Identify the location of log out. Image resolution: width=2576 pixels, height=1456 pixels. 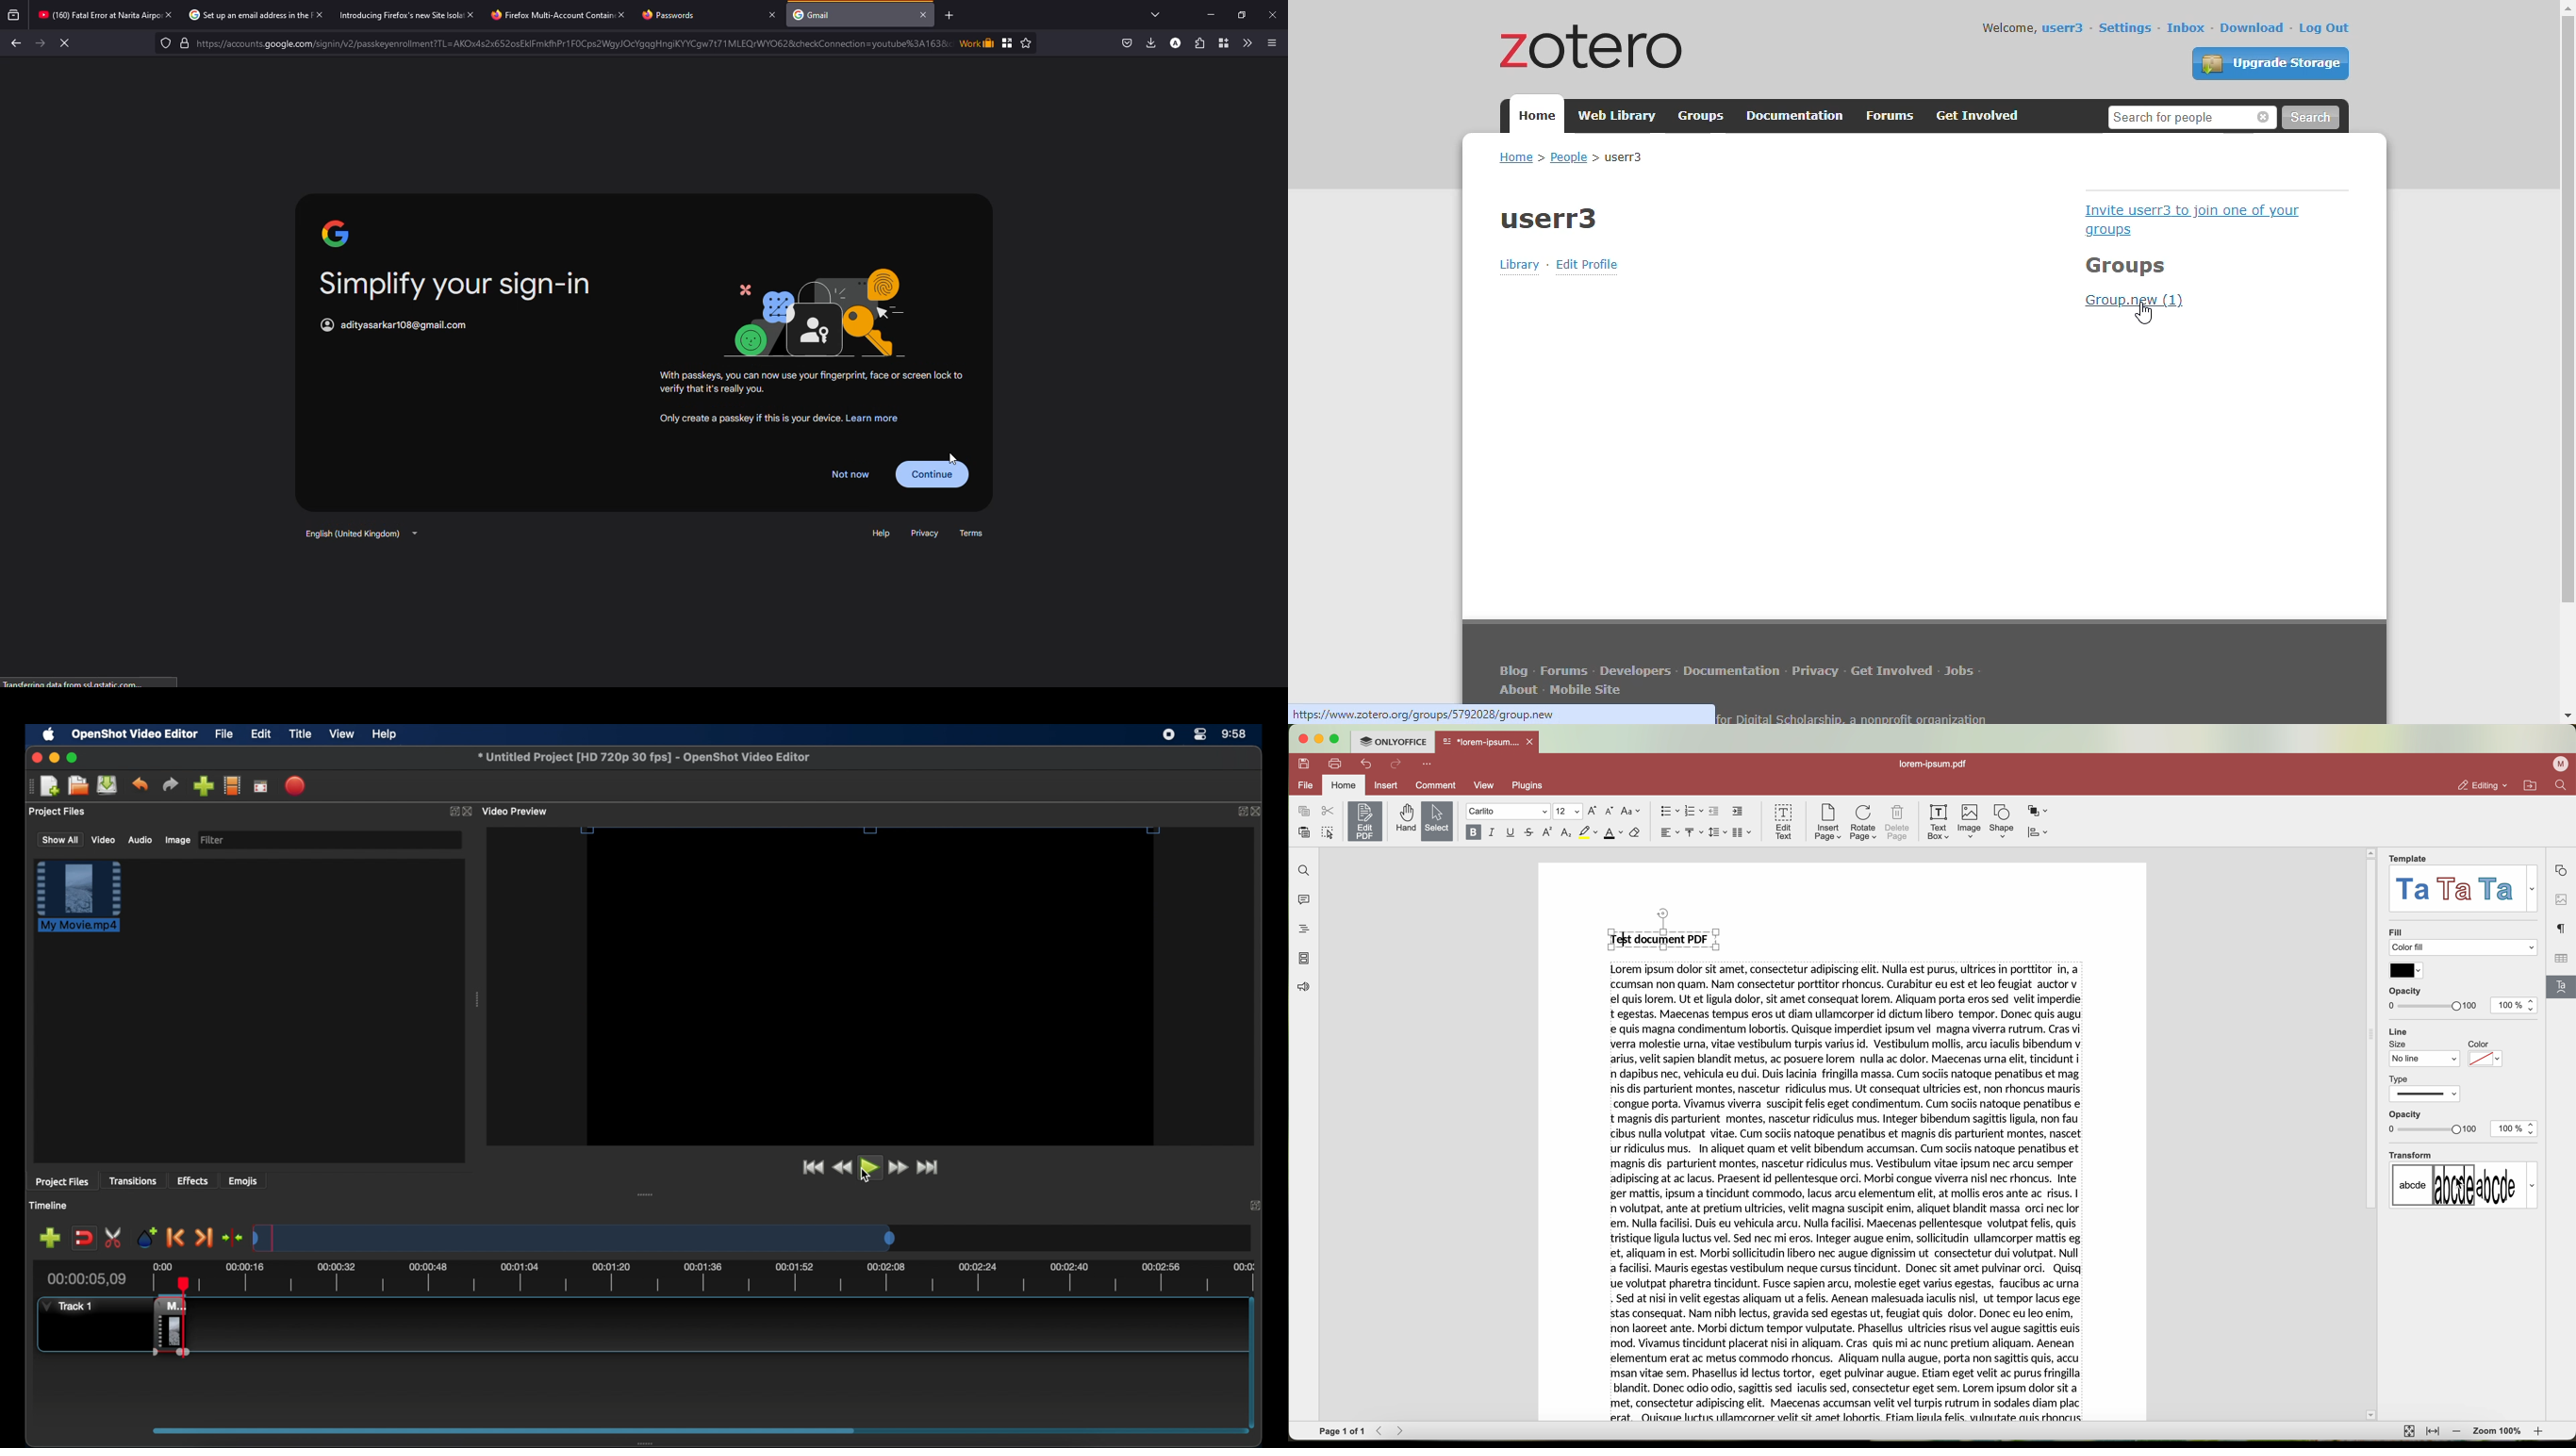
(2325, 28).